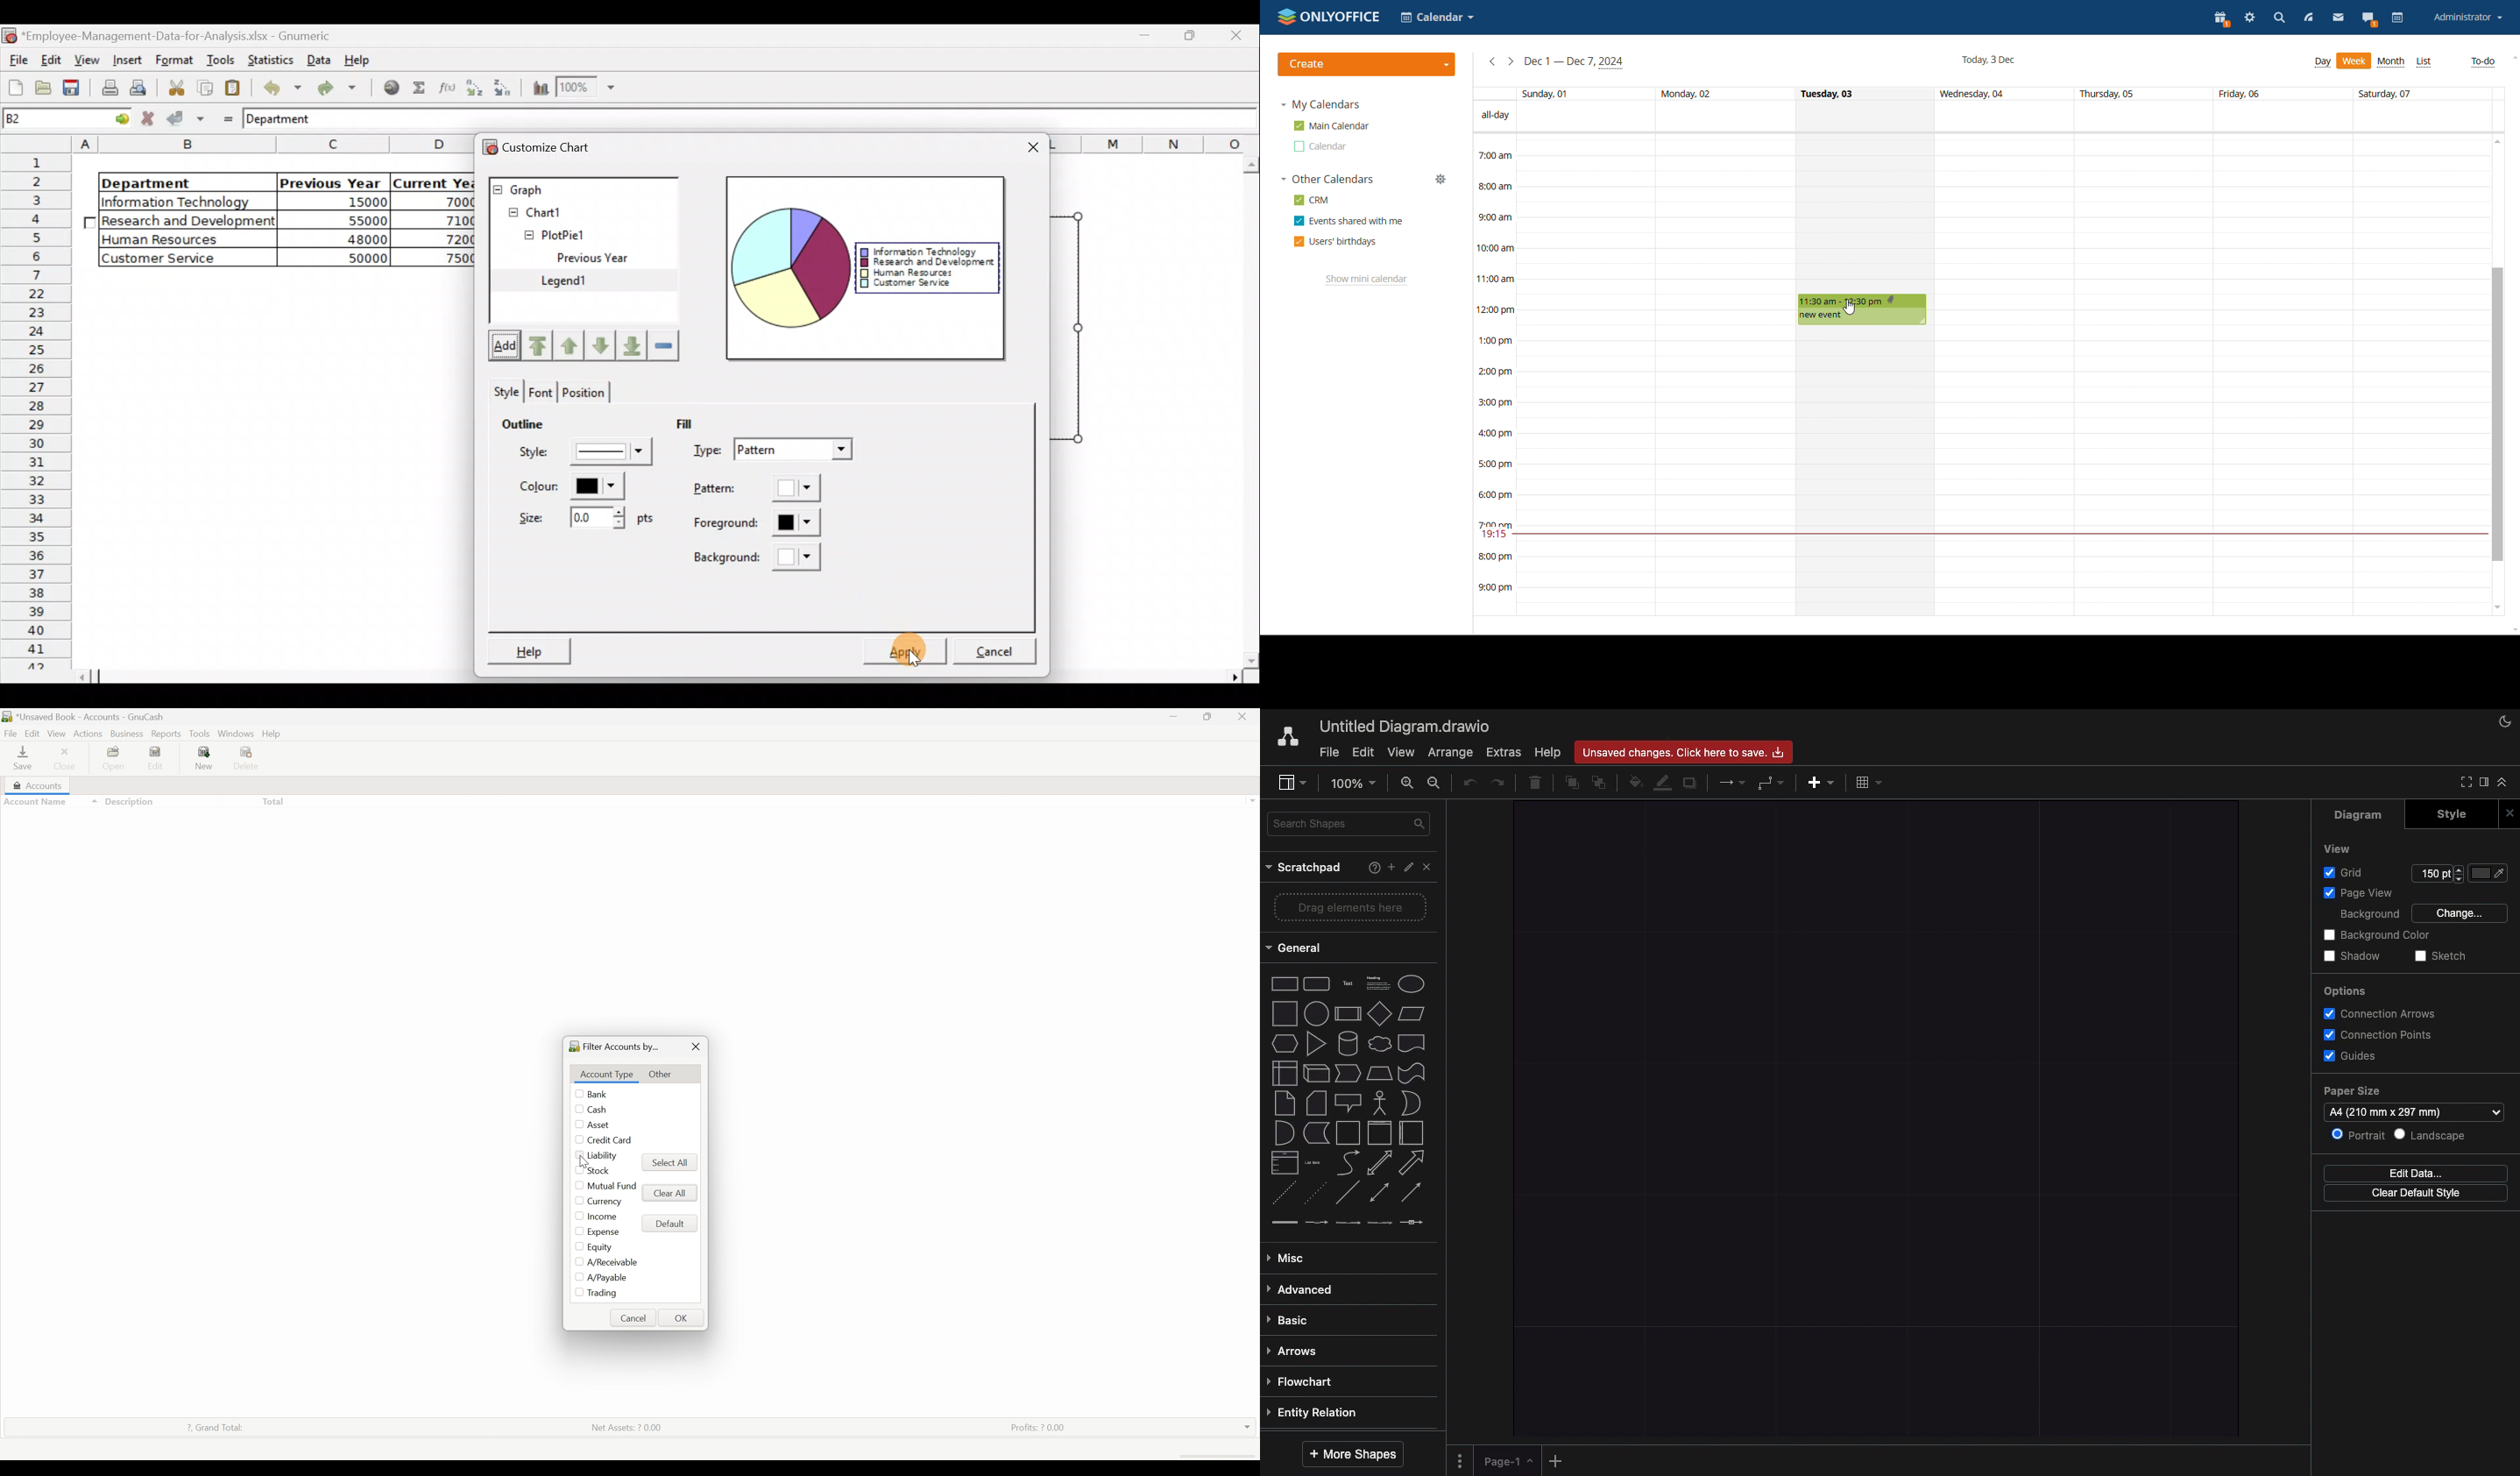  Describe the element at coordinates (172, 60) in the screenshot. I see `Format` at that location.